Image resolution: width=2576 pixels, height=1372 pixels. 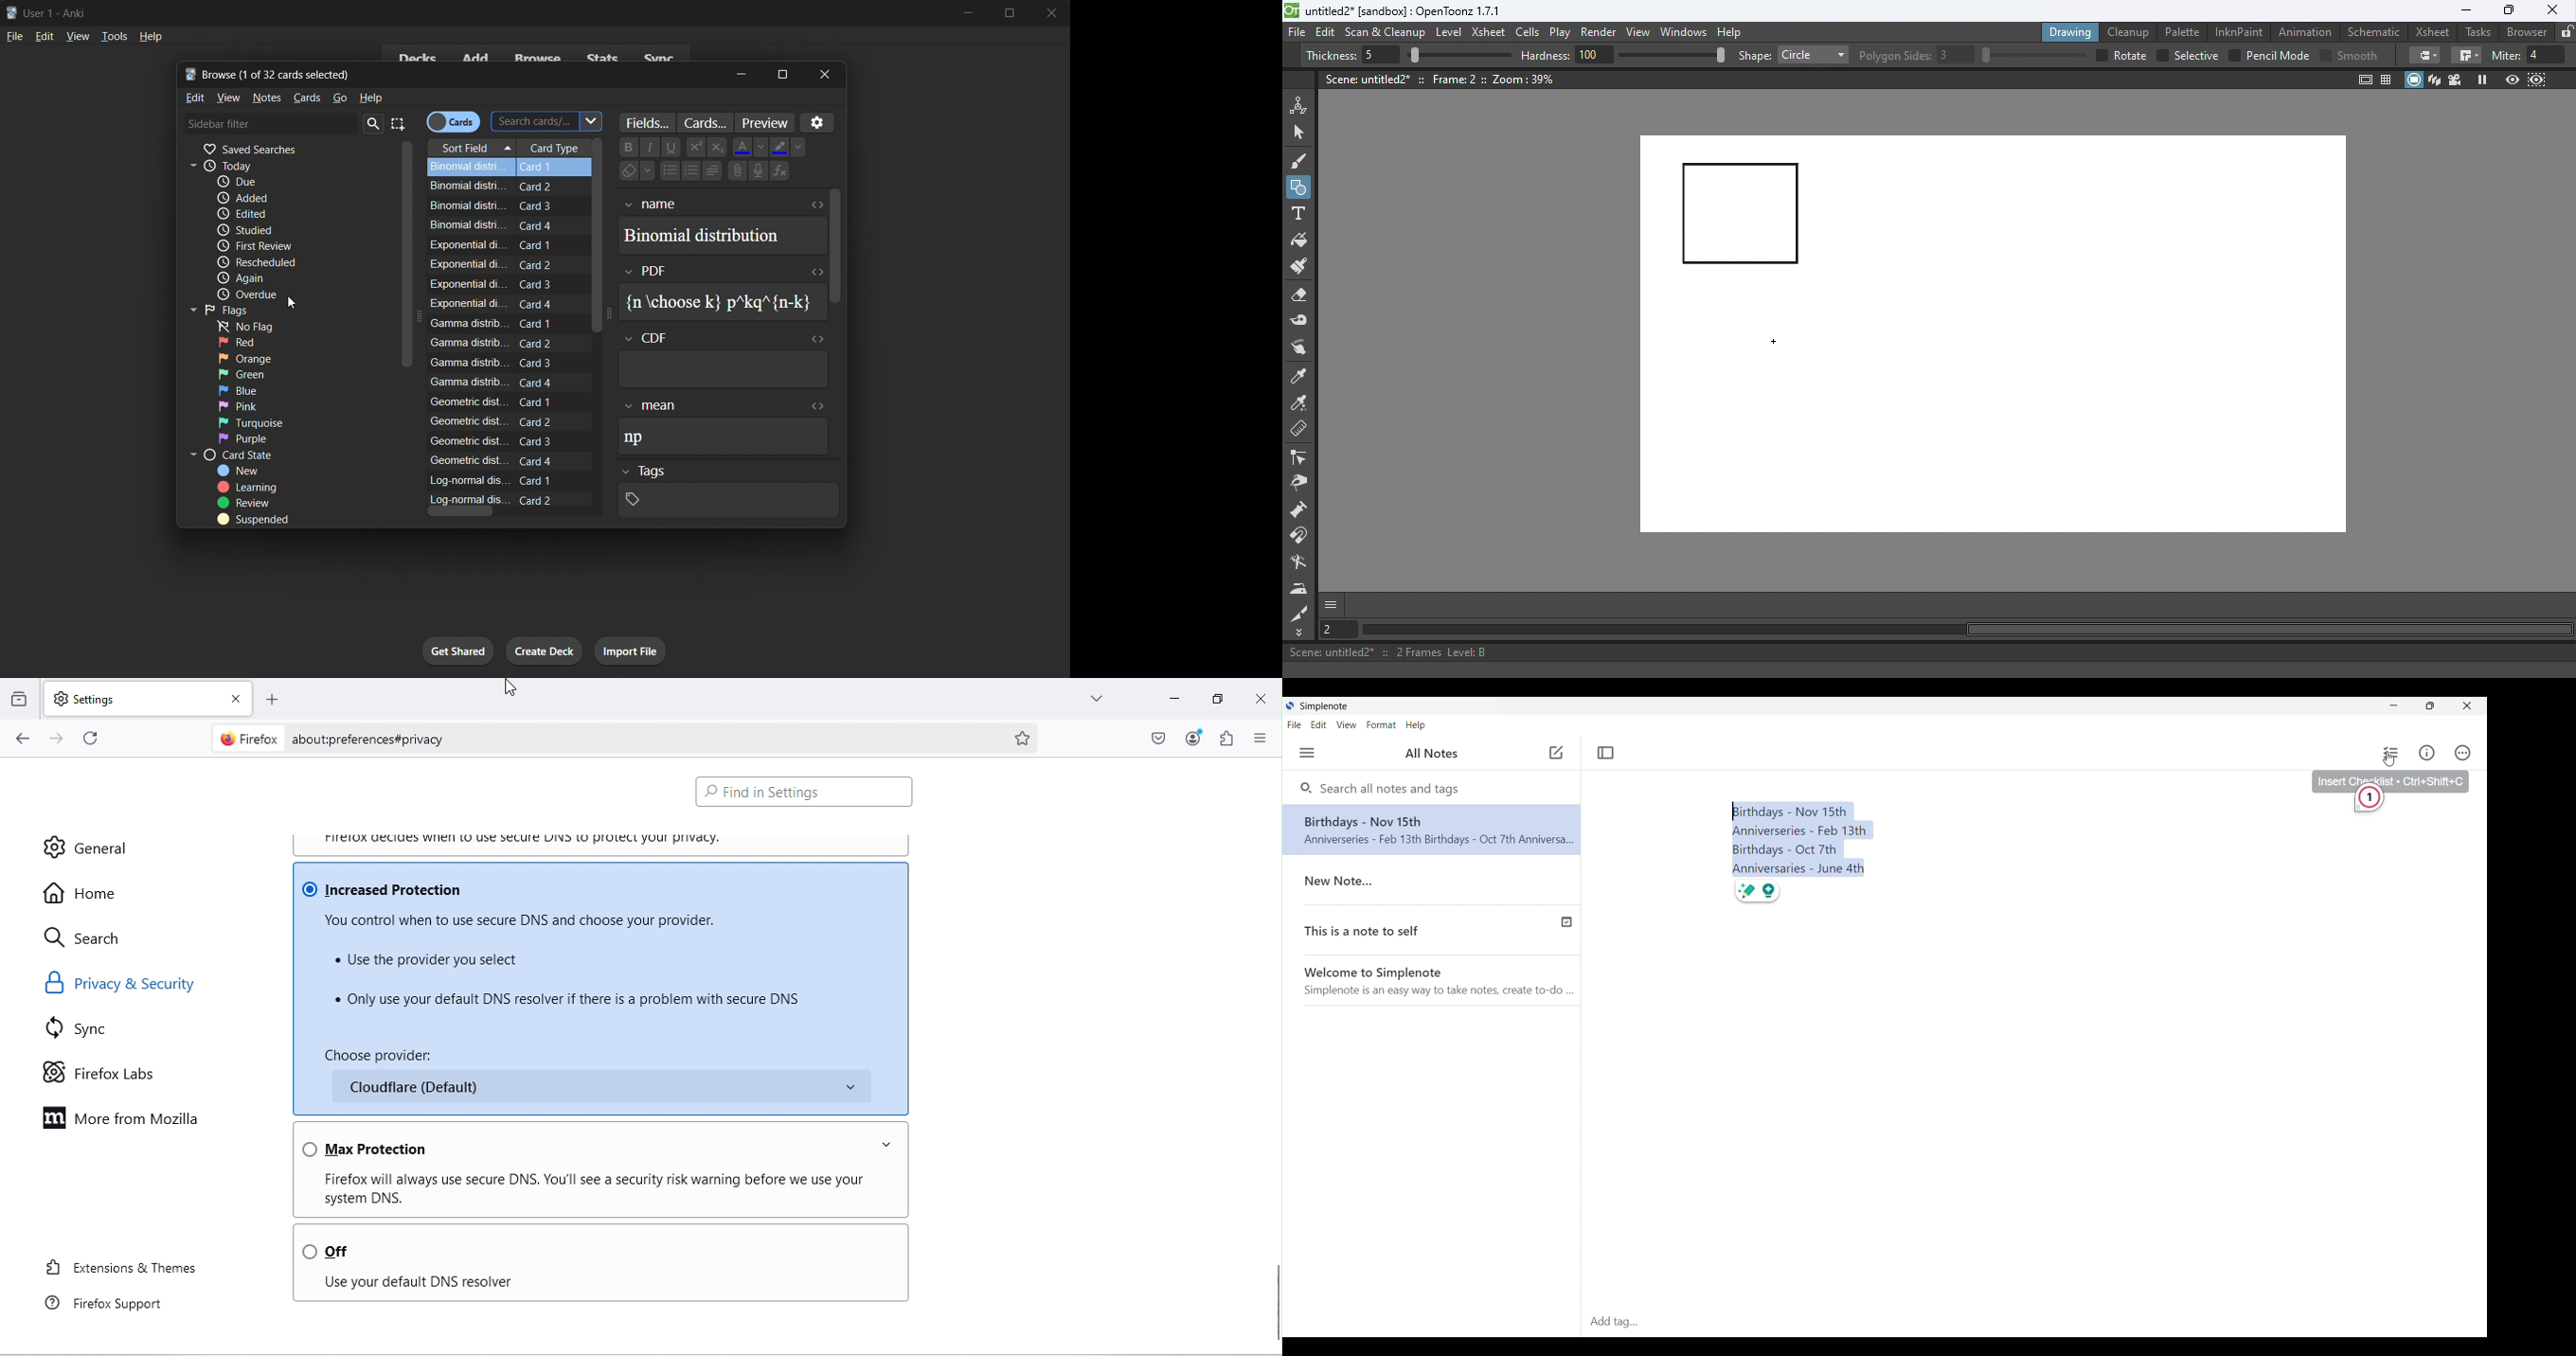 What do you see at coordinates (546, 653) in the screenshot?
I see `create deck` at bounding box center [546, 653].